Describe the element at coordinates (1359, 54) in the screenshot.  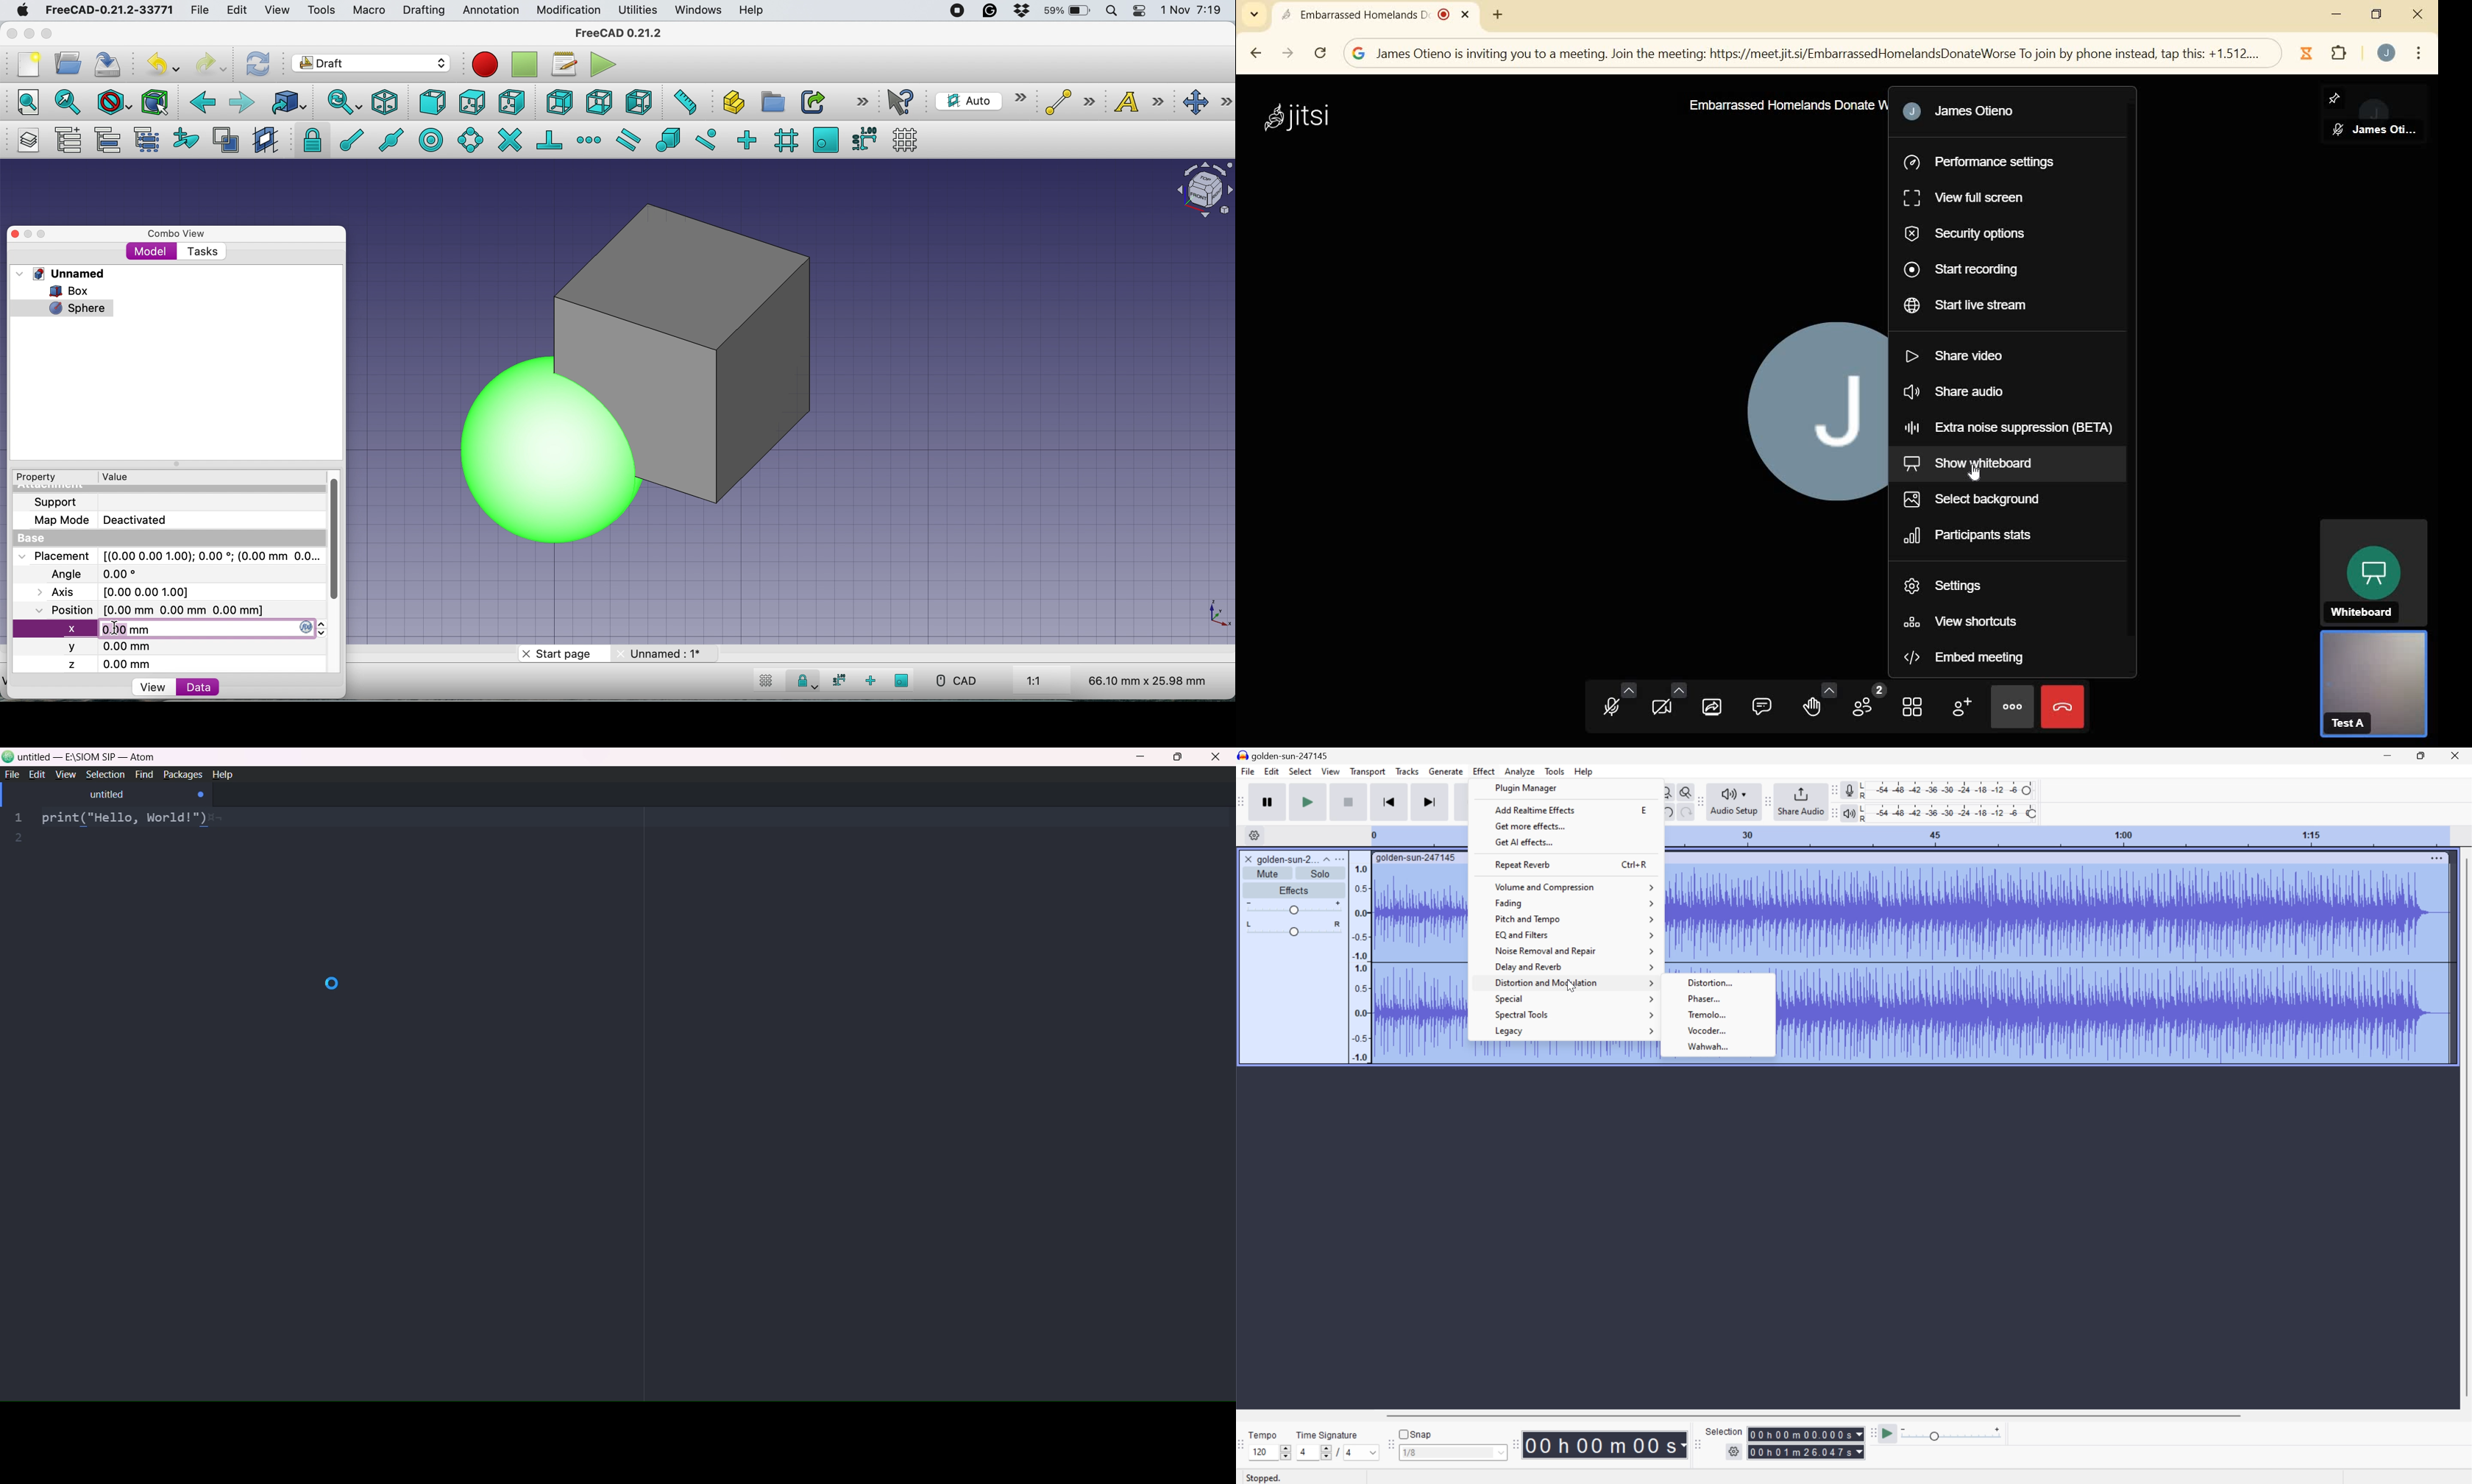
I see `google logo` at that location.